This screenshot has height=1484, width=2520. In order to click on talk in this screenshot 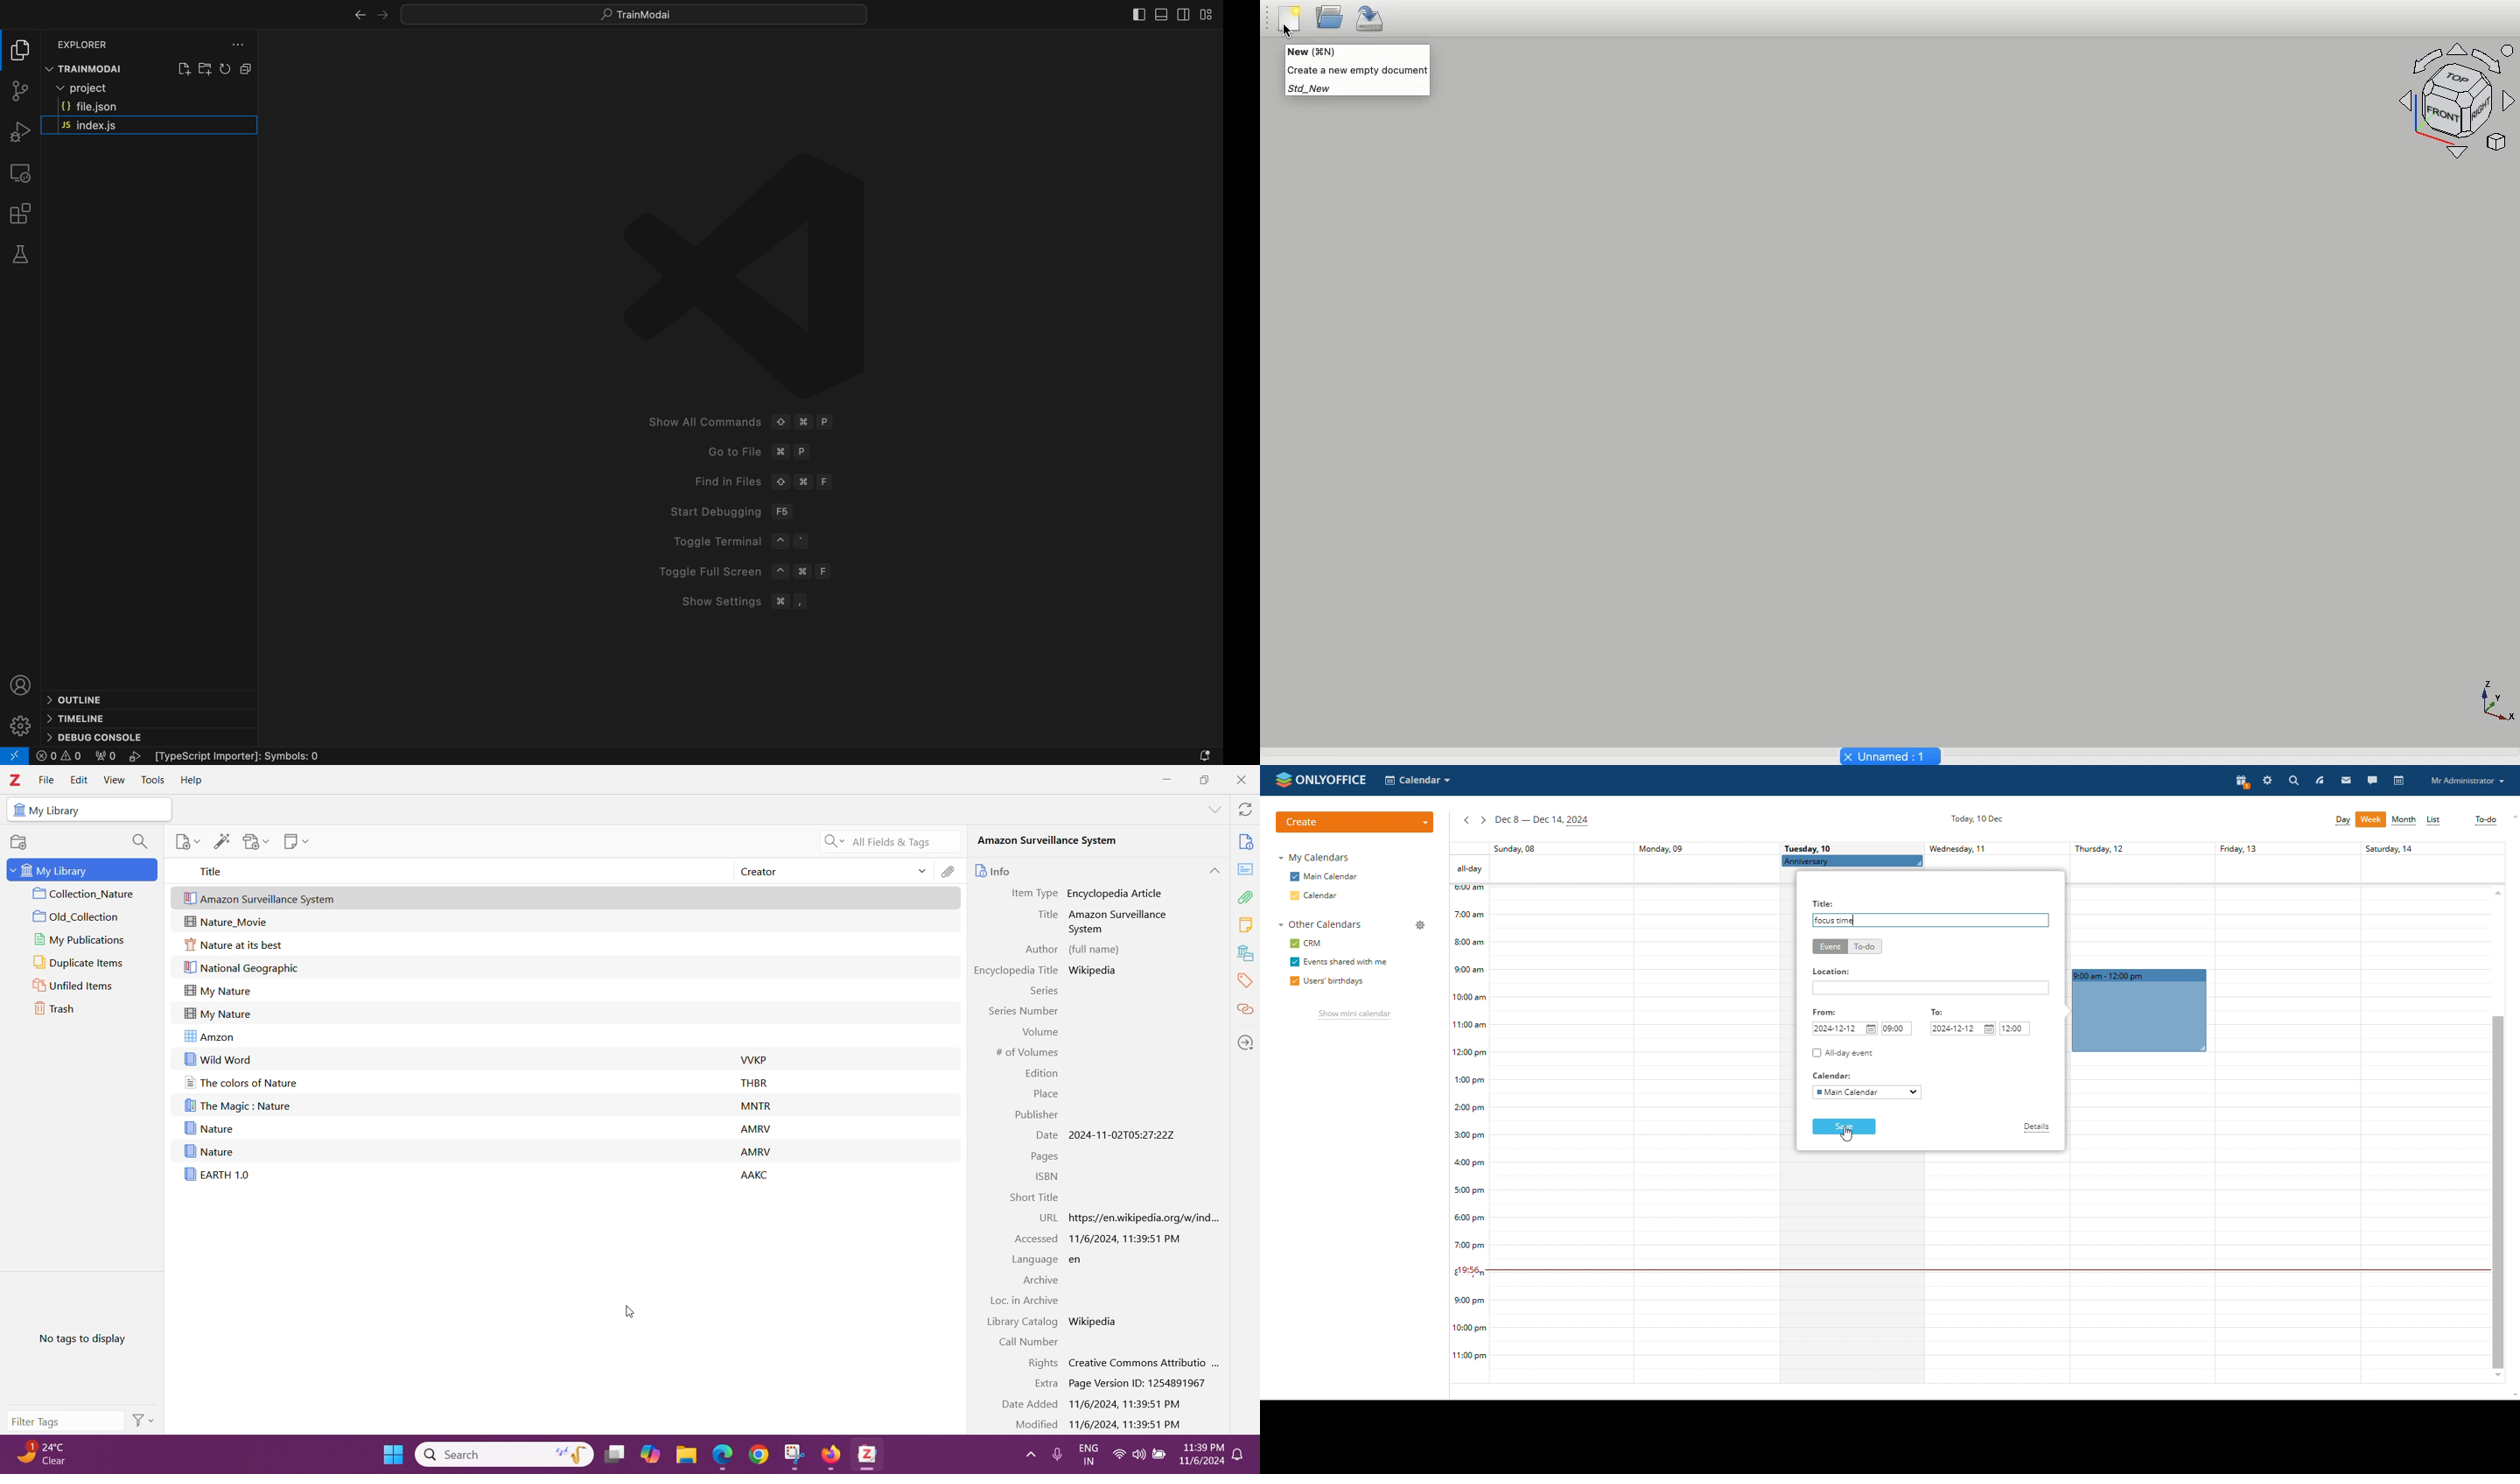, I will do `click(2373, 780)`.